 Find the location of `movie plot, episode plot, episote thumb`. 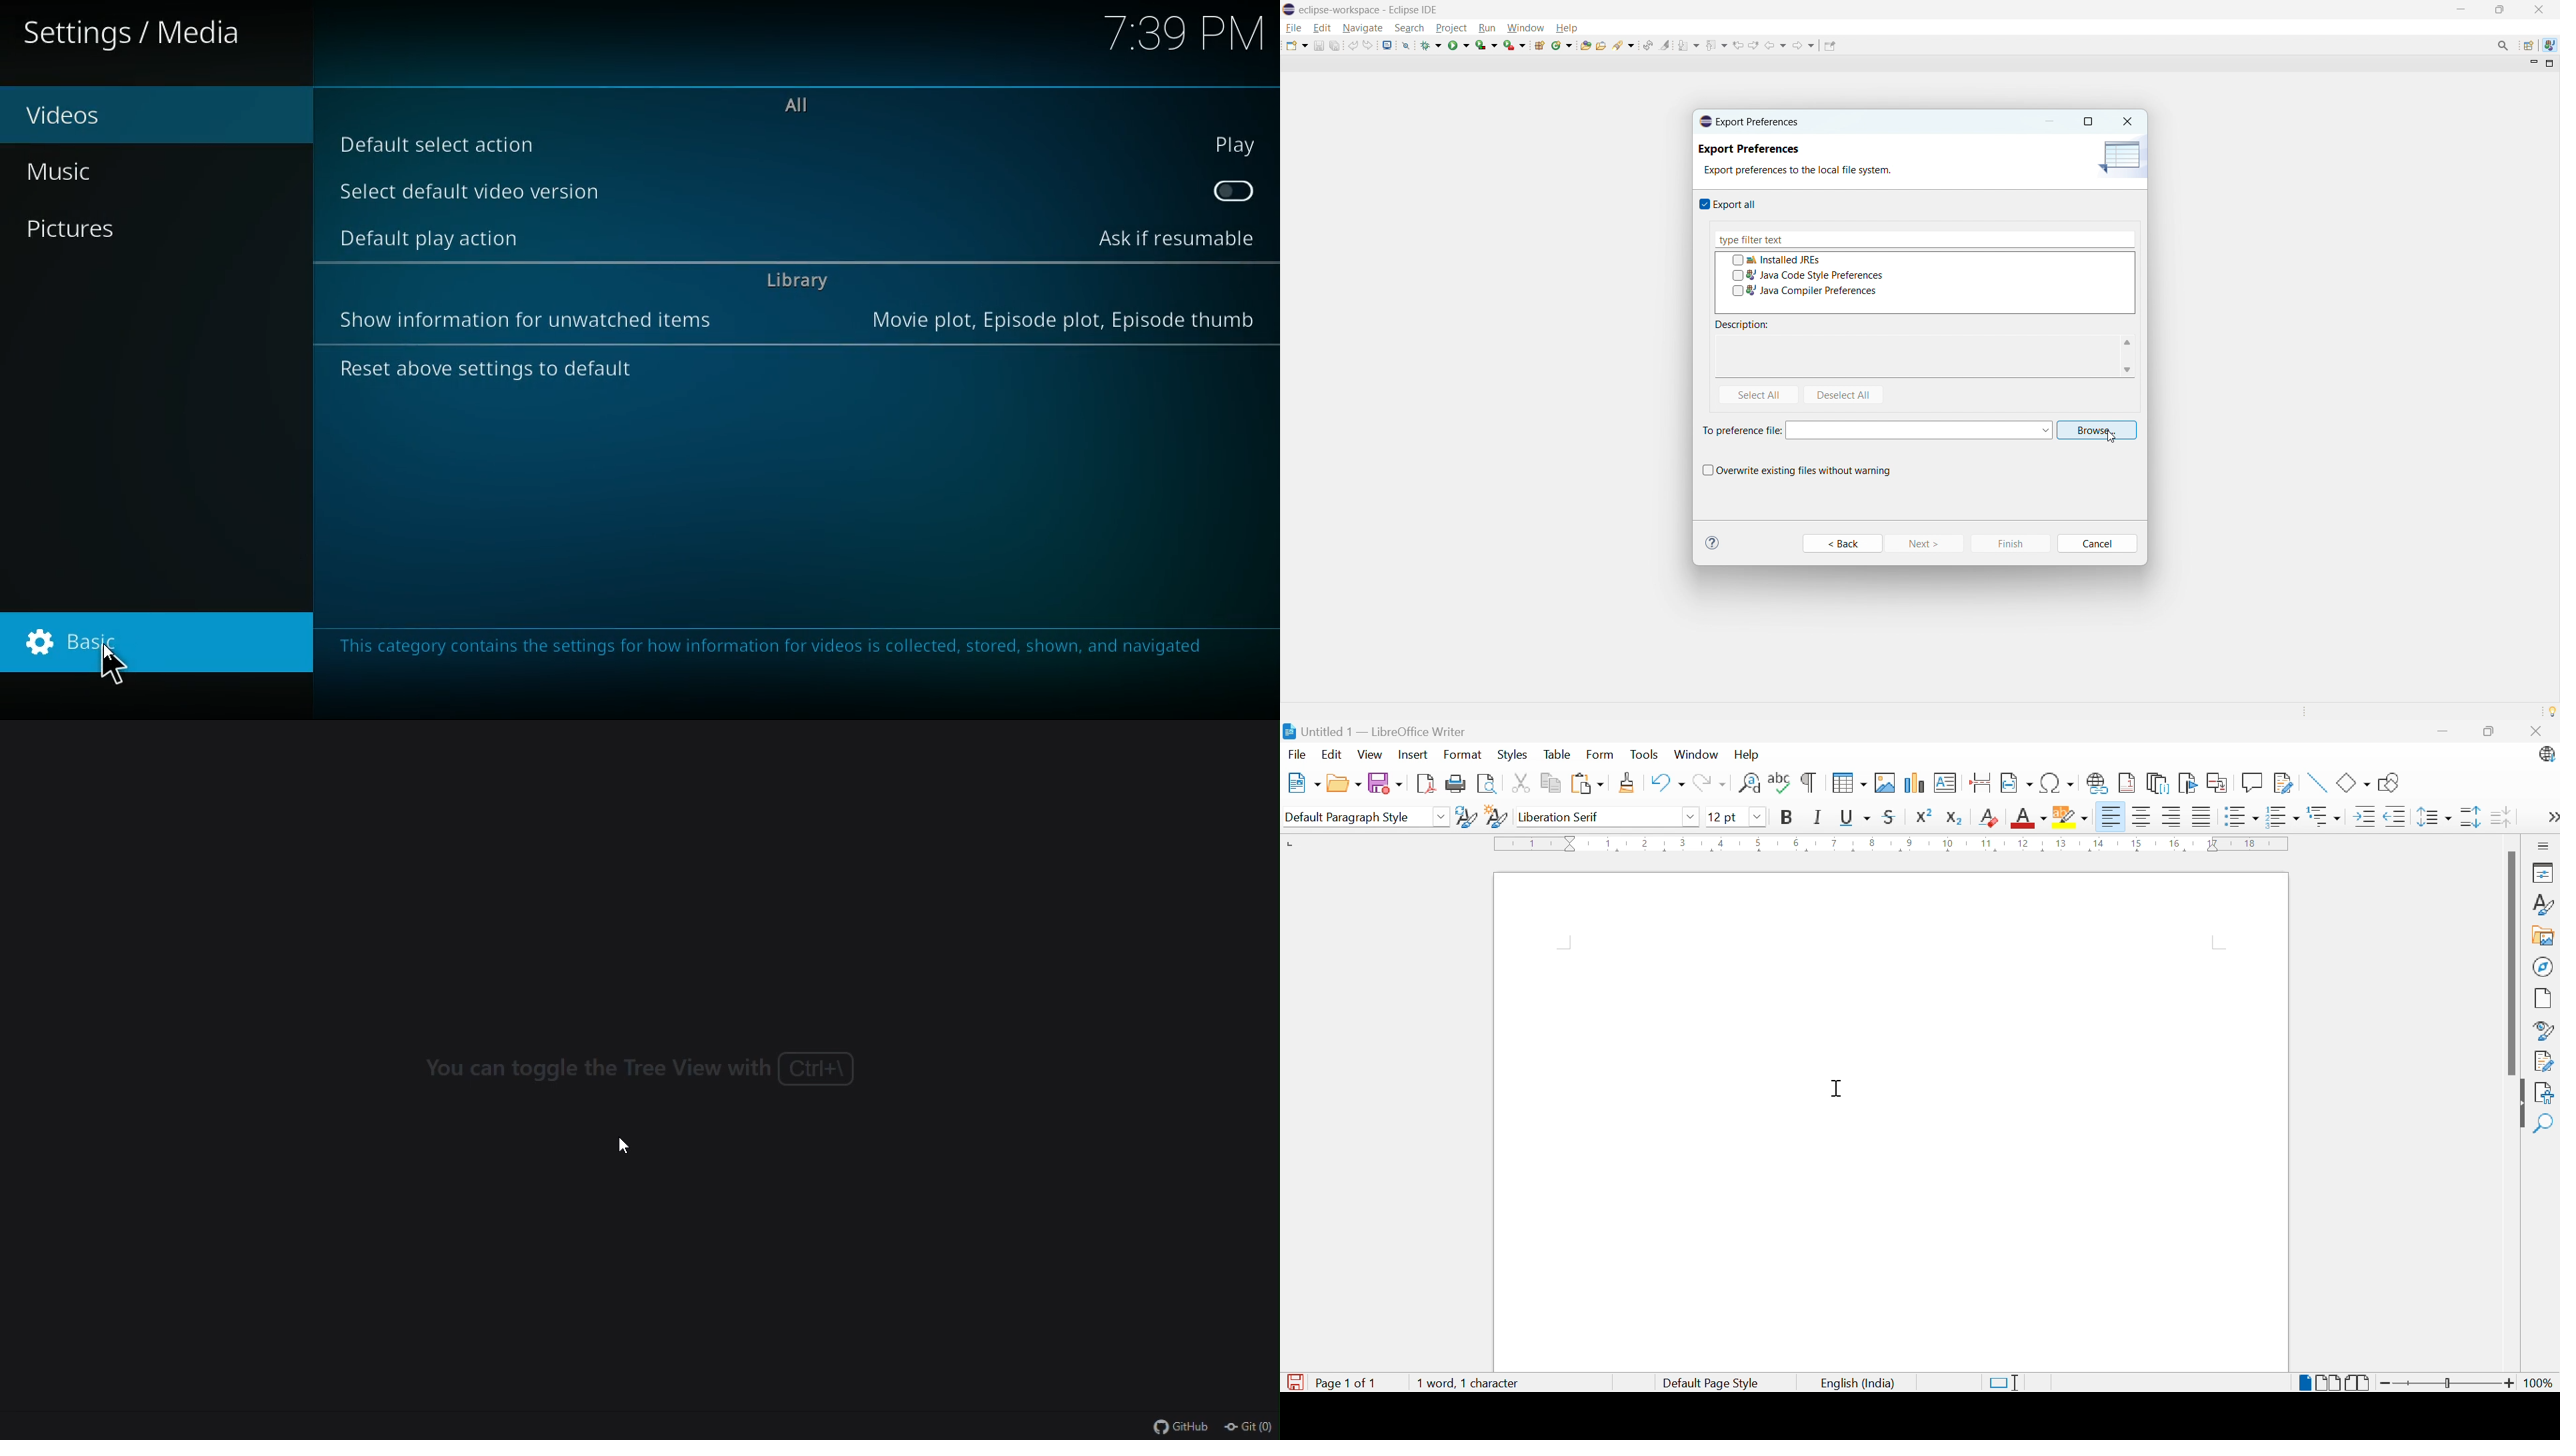

movie plot, episode plot, episote thumb is located at coordinates (1059, 319).